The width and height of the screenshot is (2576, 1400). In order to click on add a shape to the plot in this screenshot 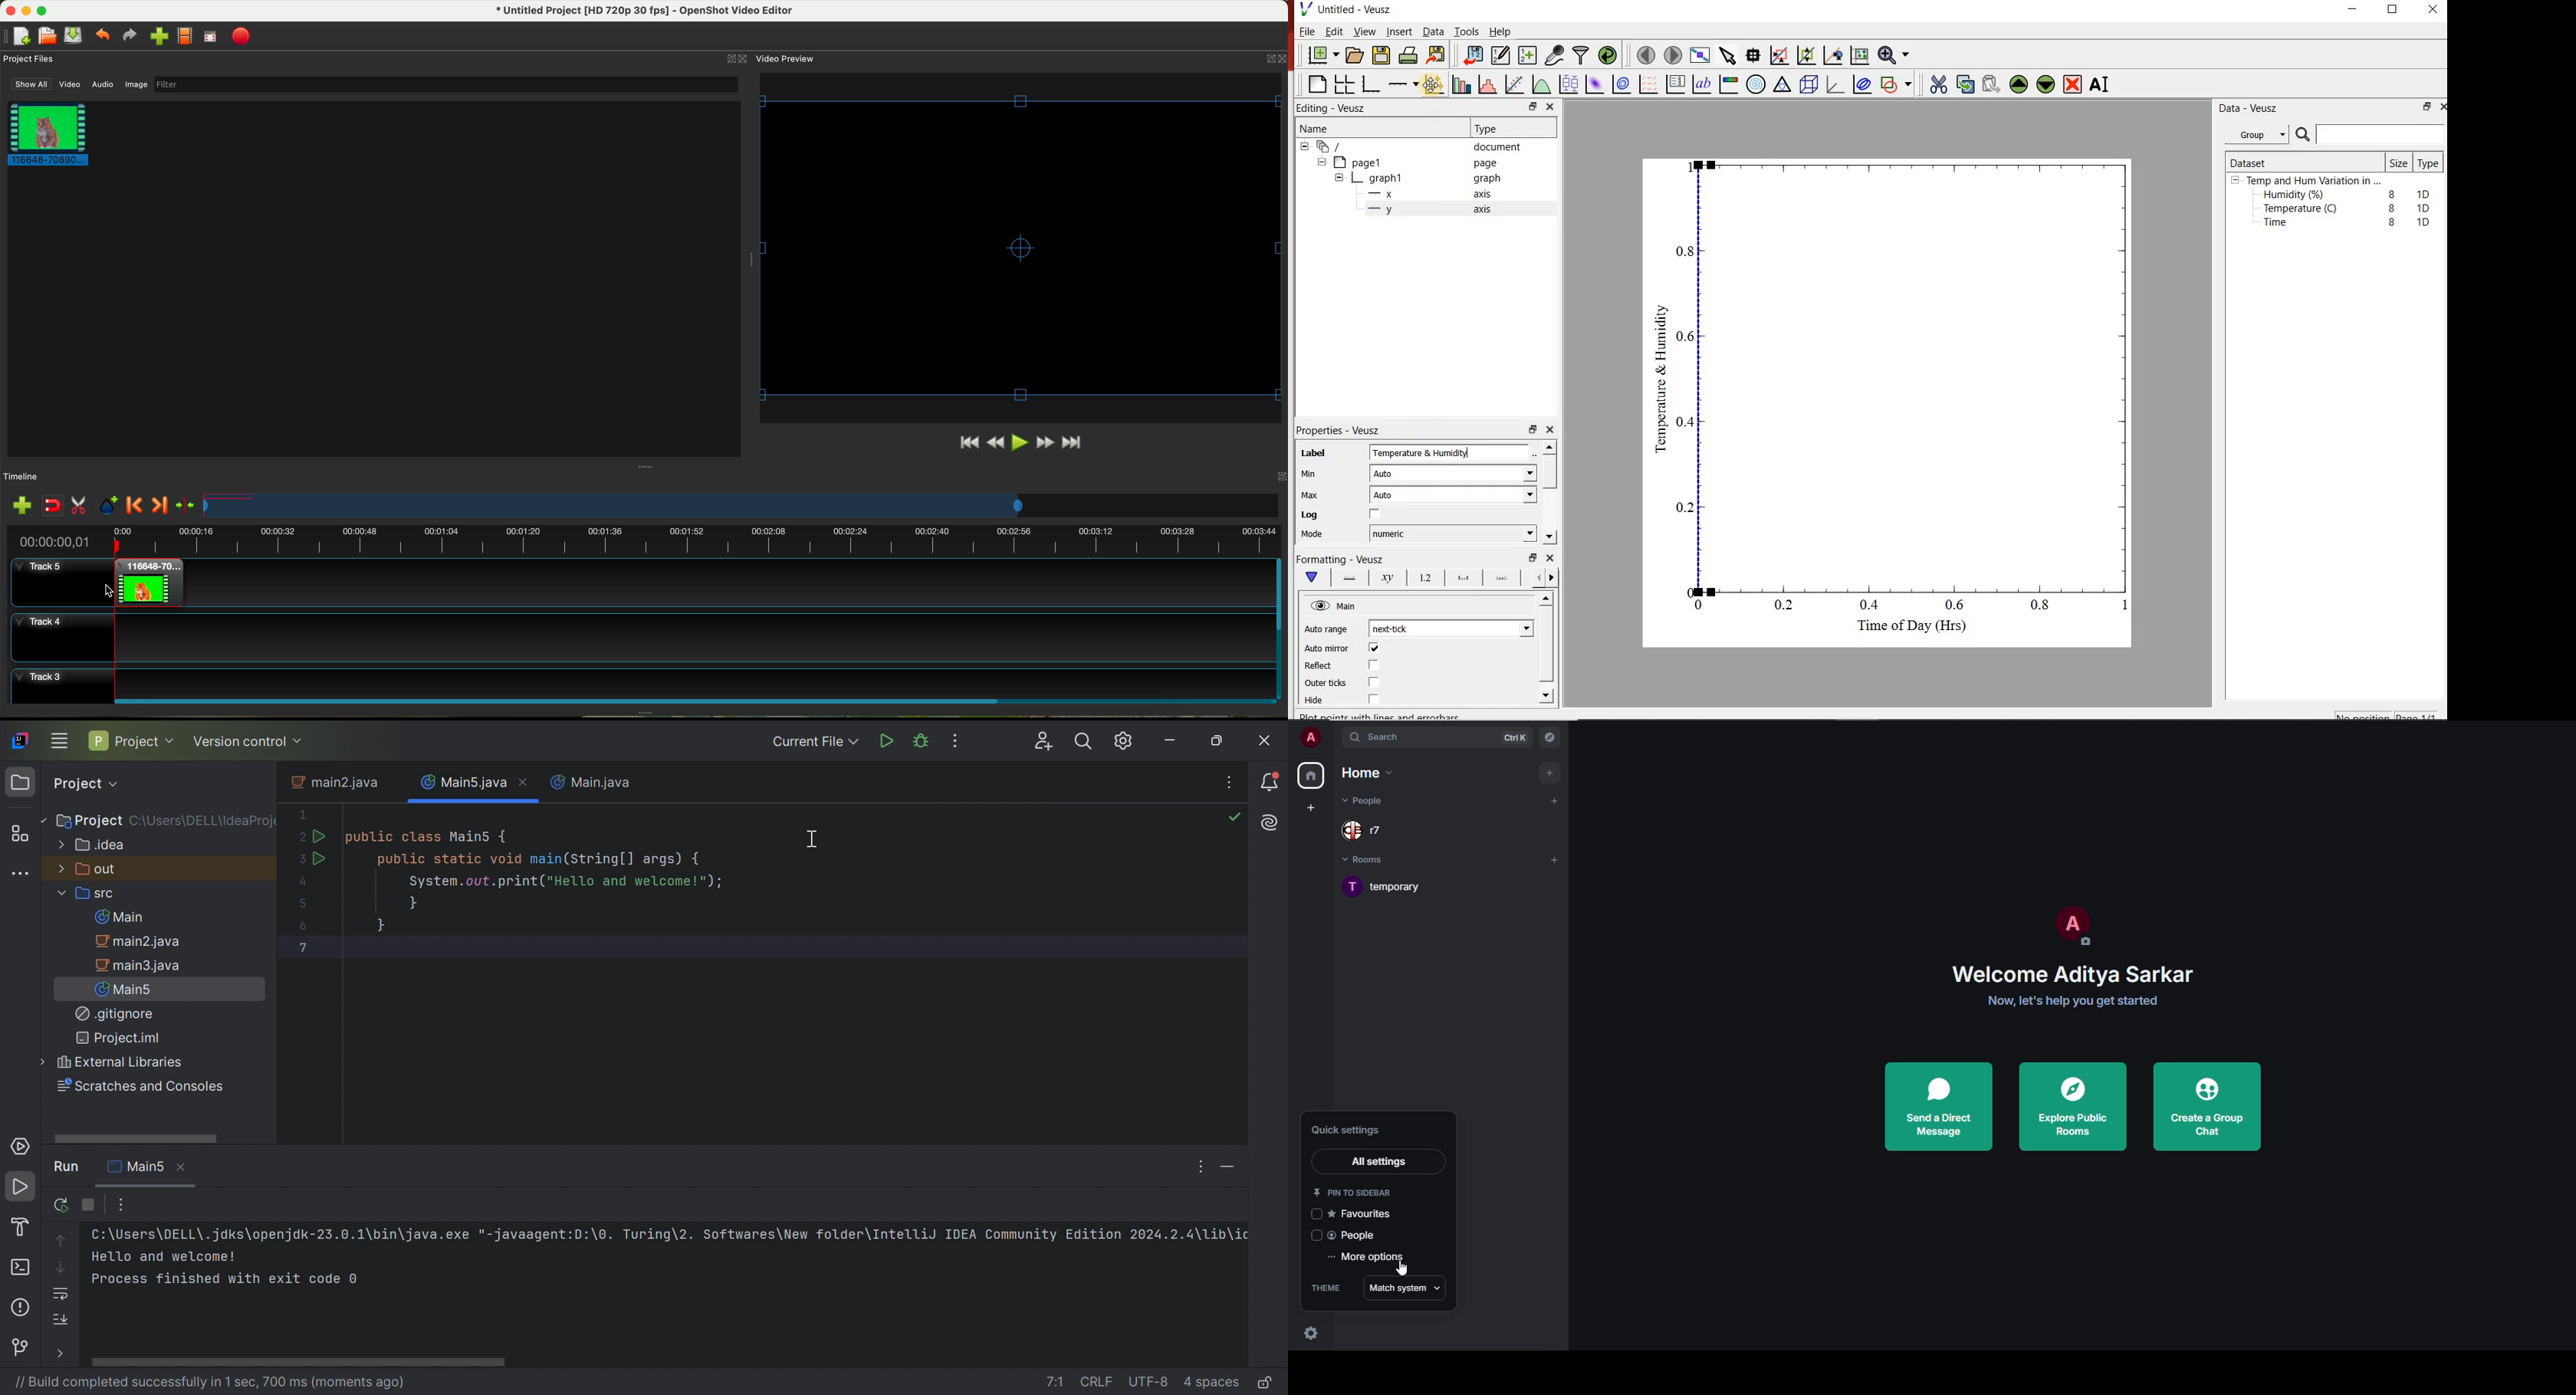, I will do `click(1900, 86)`.